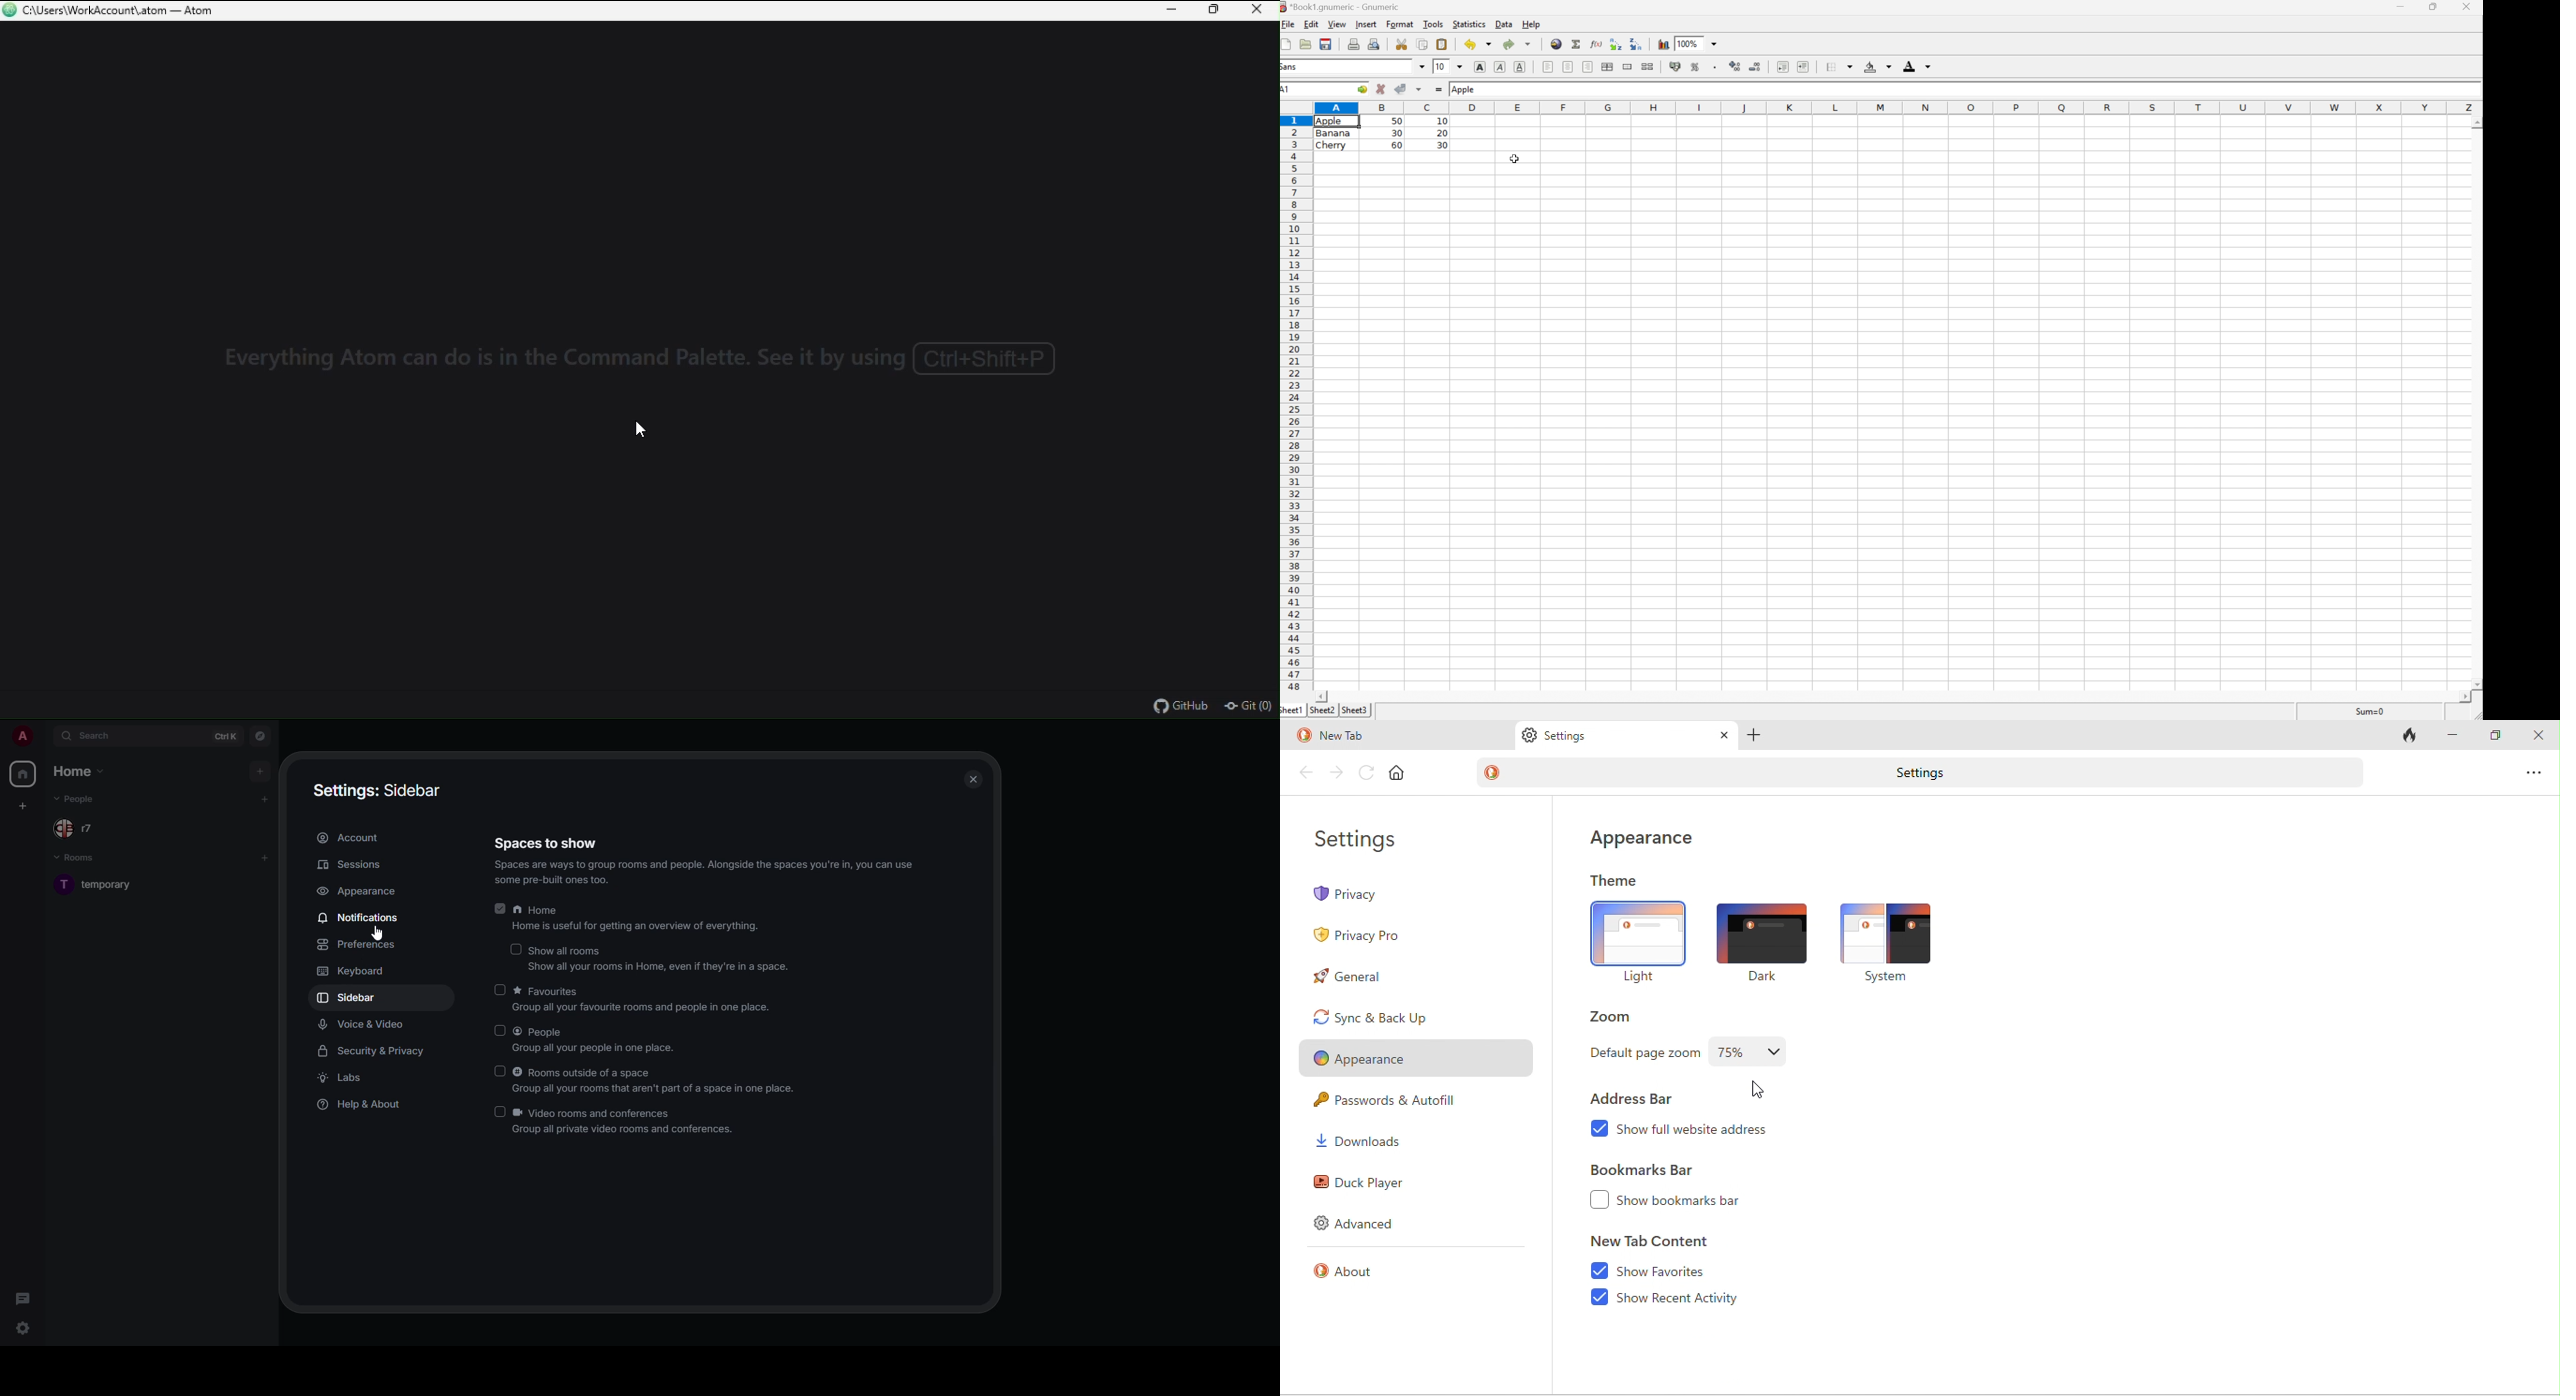  I want to click on home, so click(637, 919).